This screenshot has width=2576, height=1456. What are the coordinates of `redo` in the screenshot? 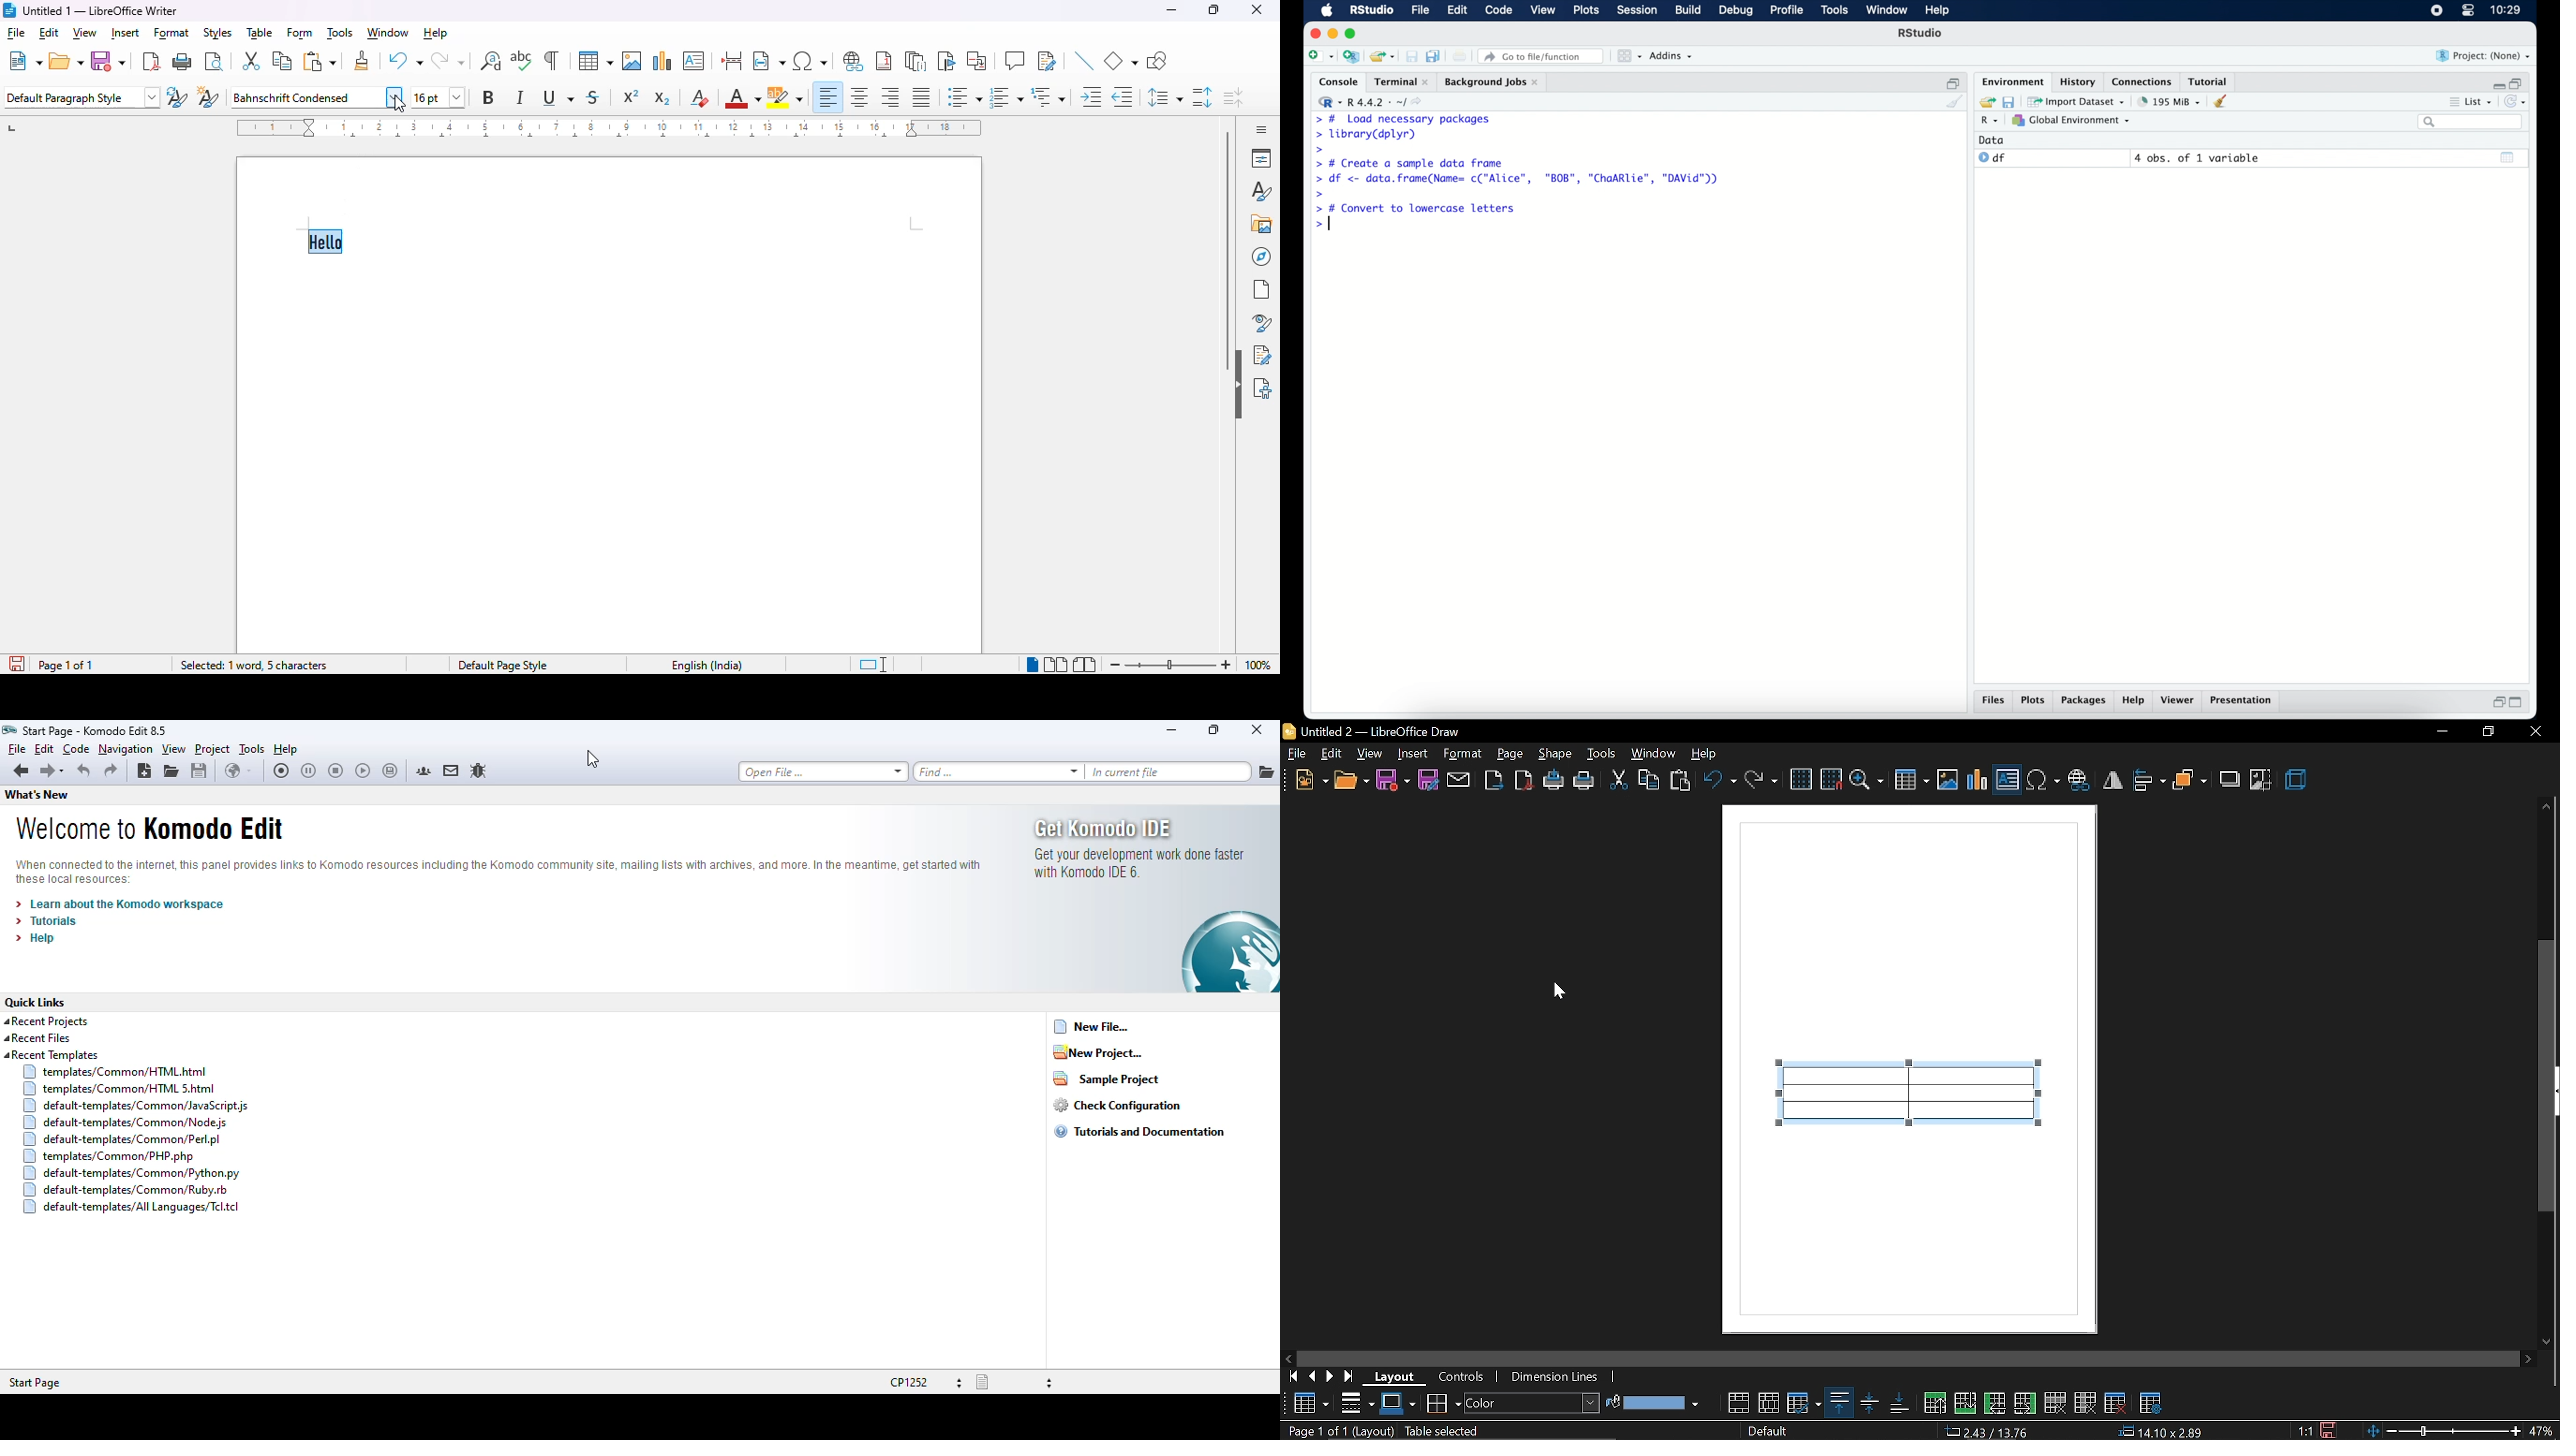 It's located at (1761, 781).